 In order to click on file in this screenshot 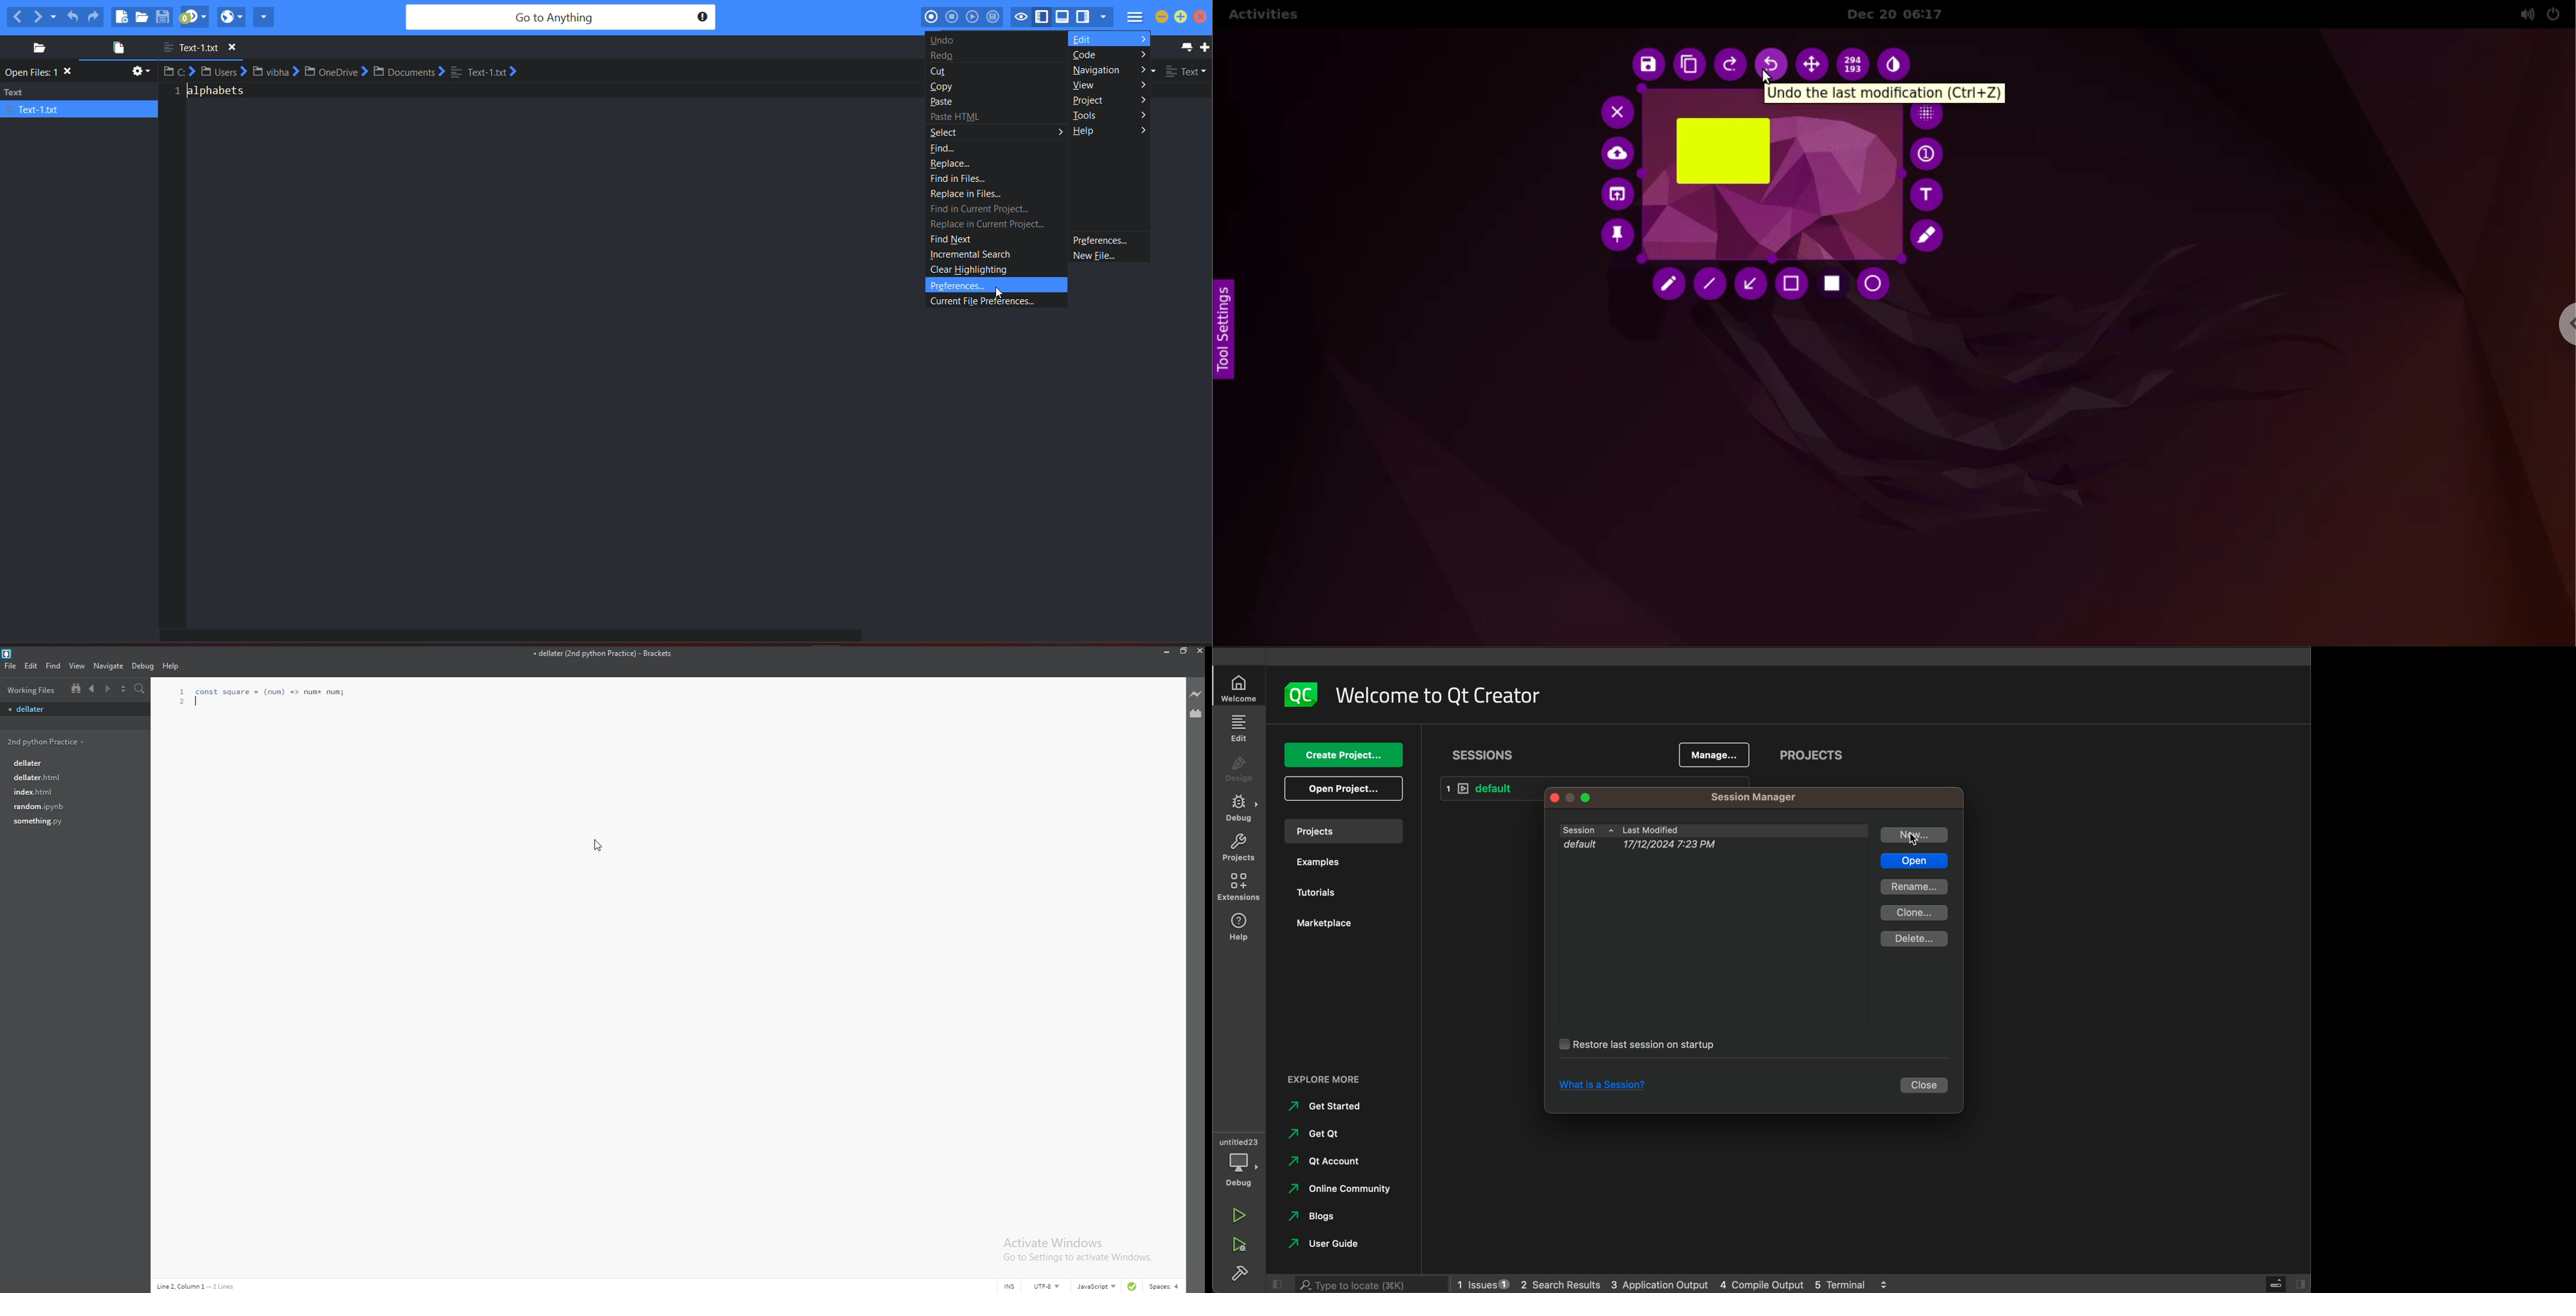, I will do `click(72, 776)`.